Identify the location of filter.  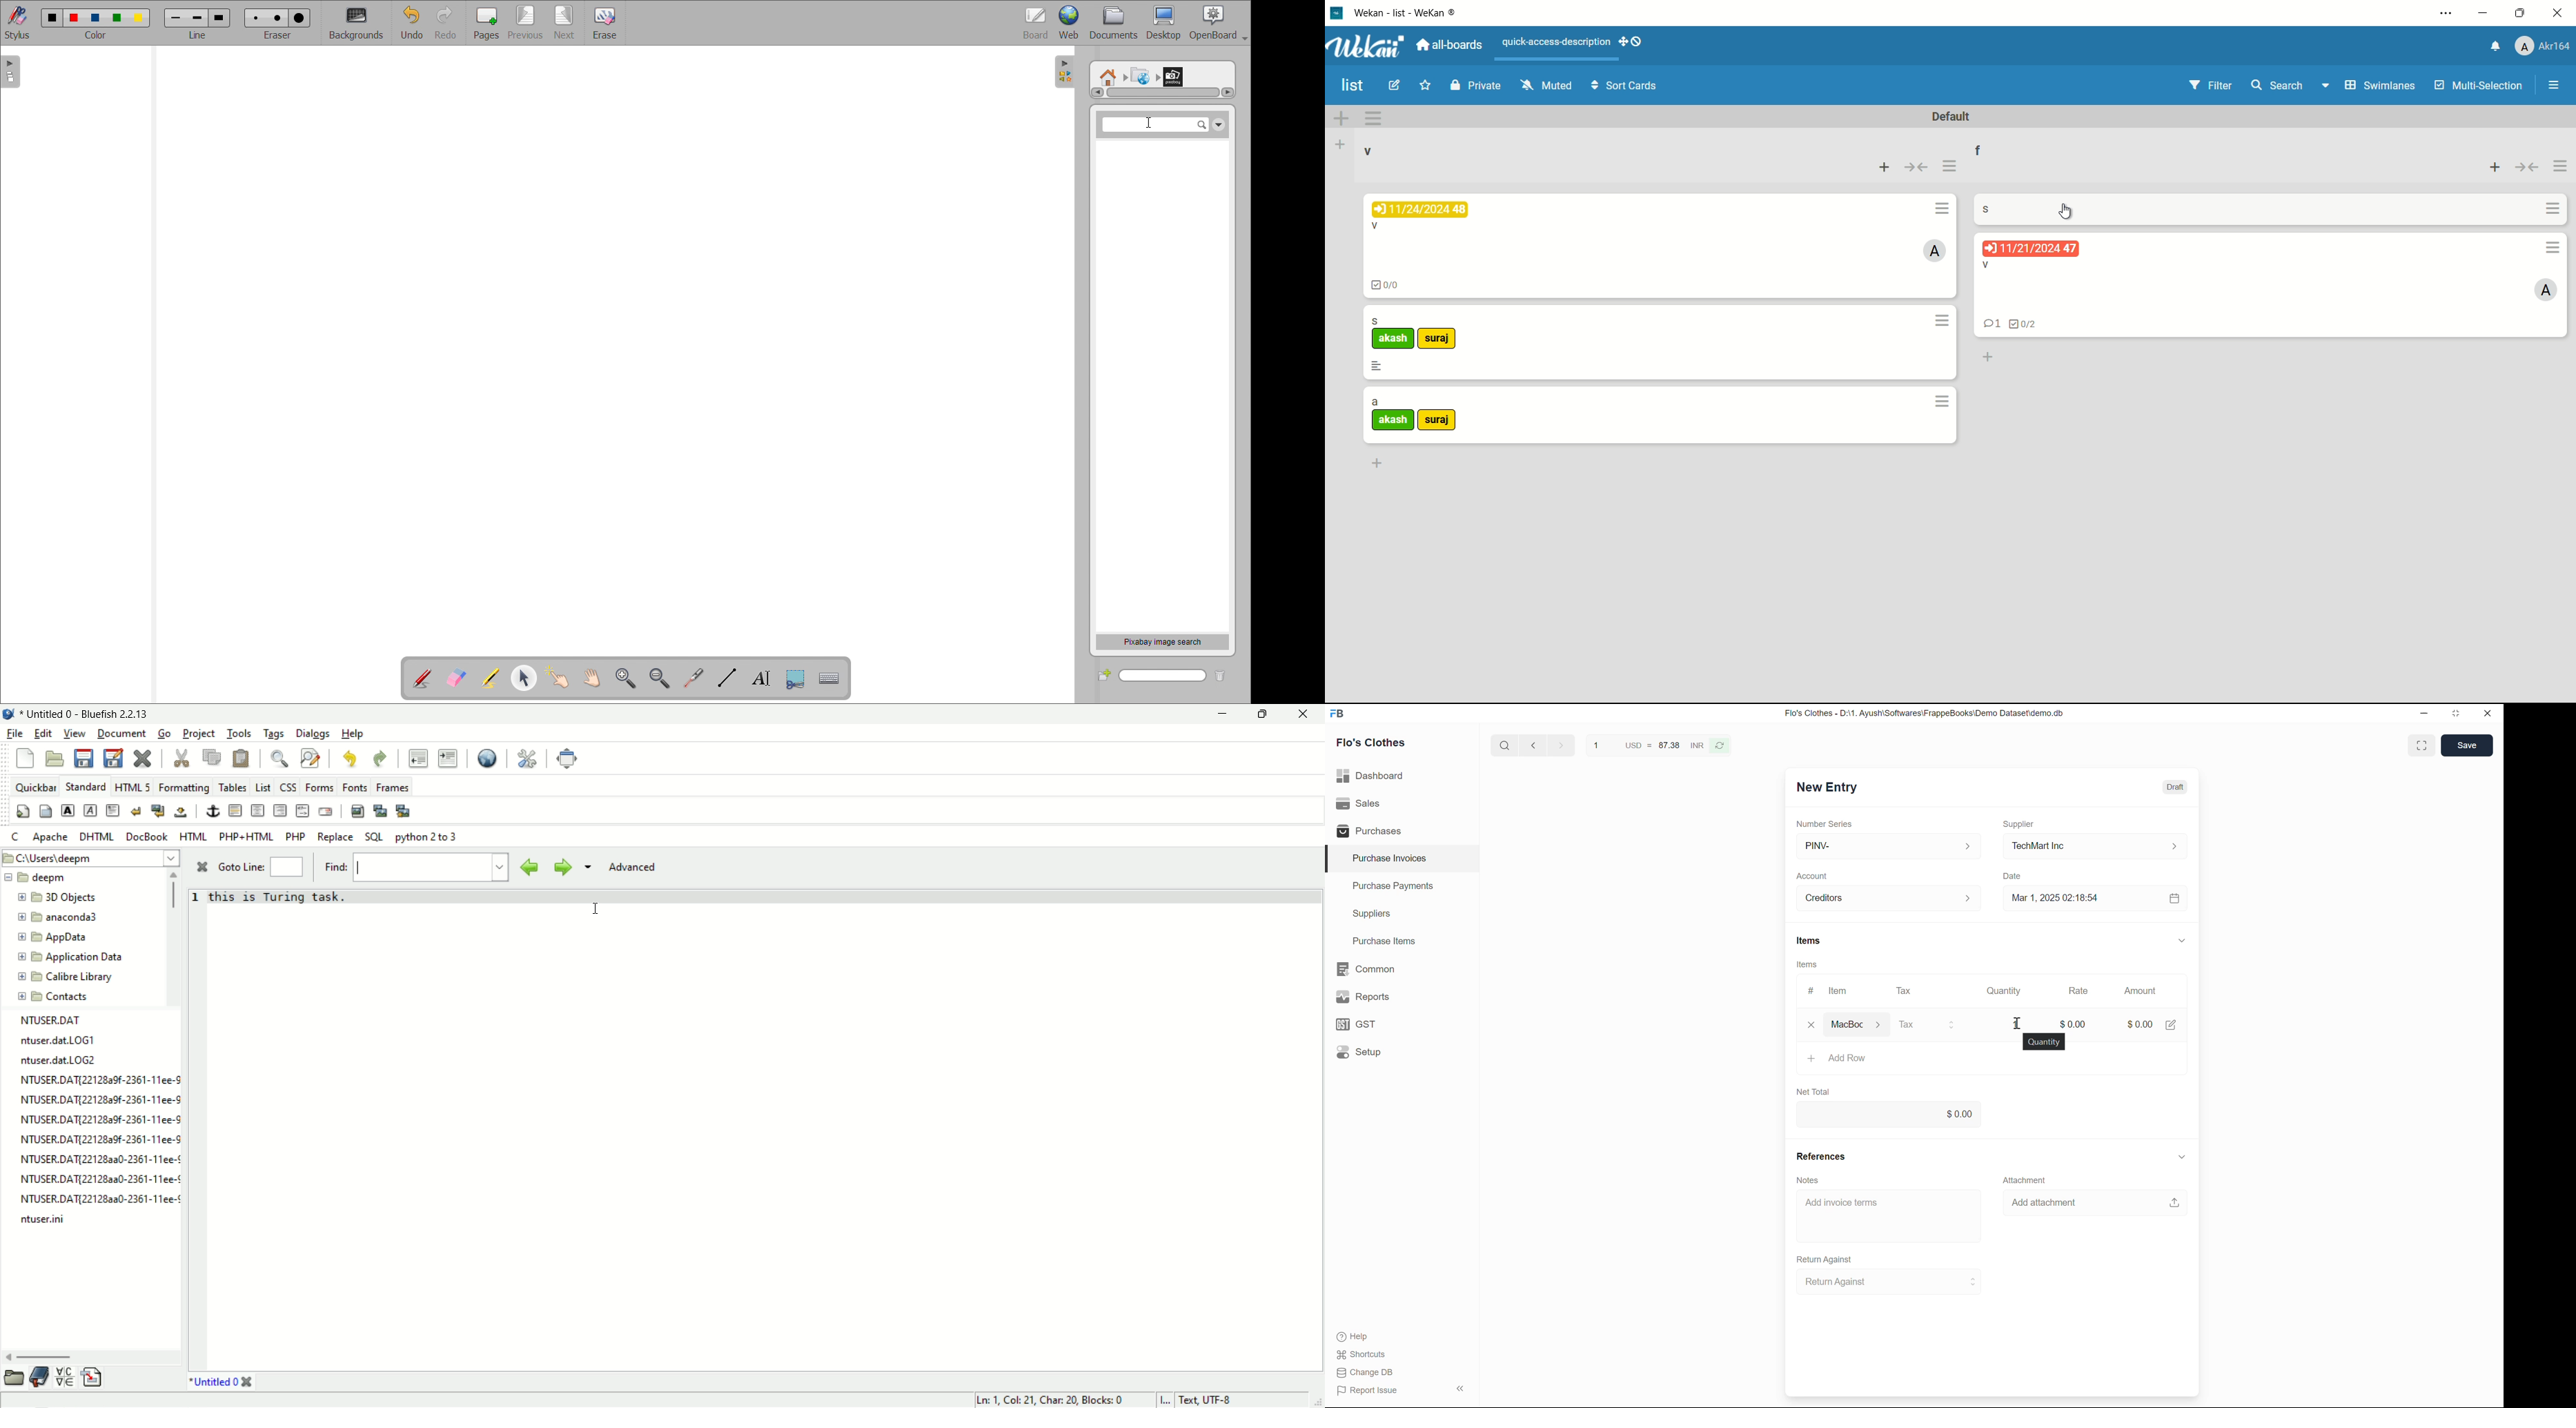
(2213, 85).